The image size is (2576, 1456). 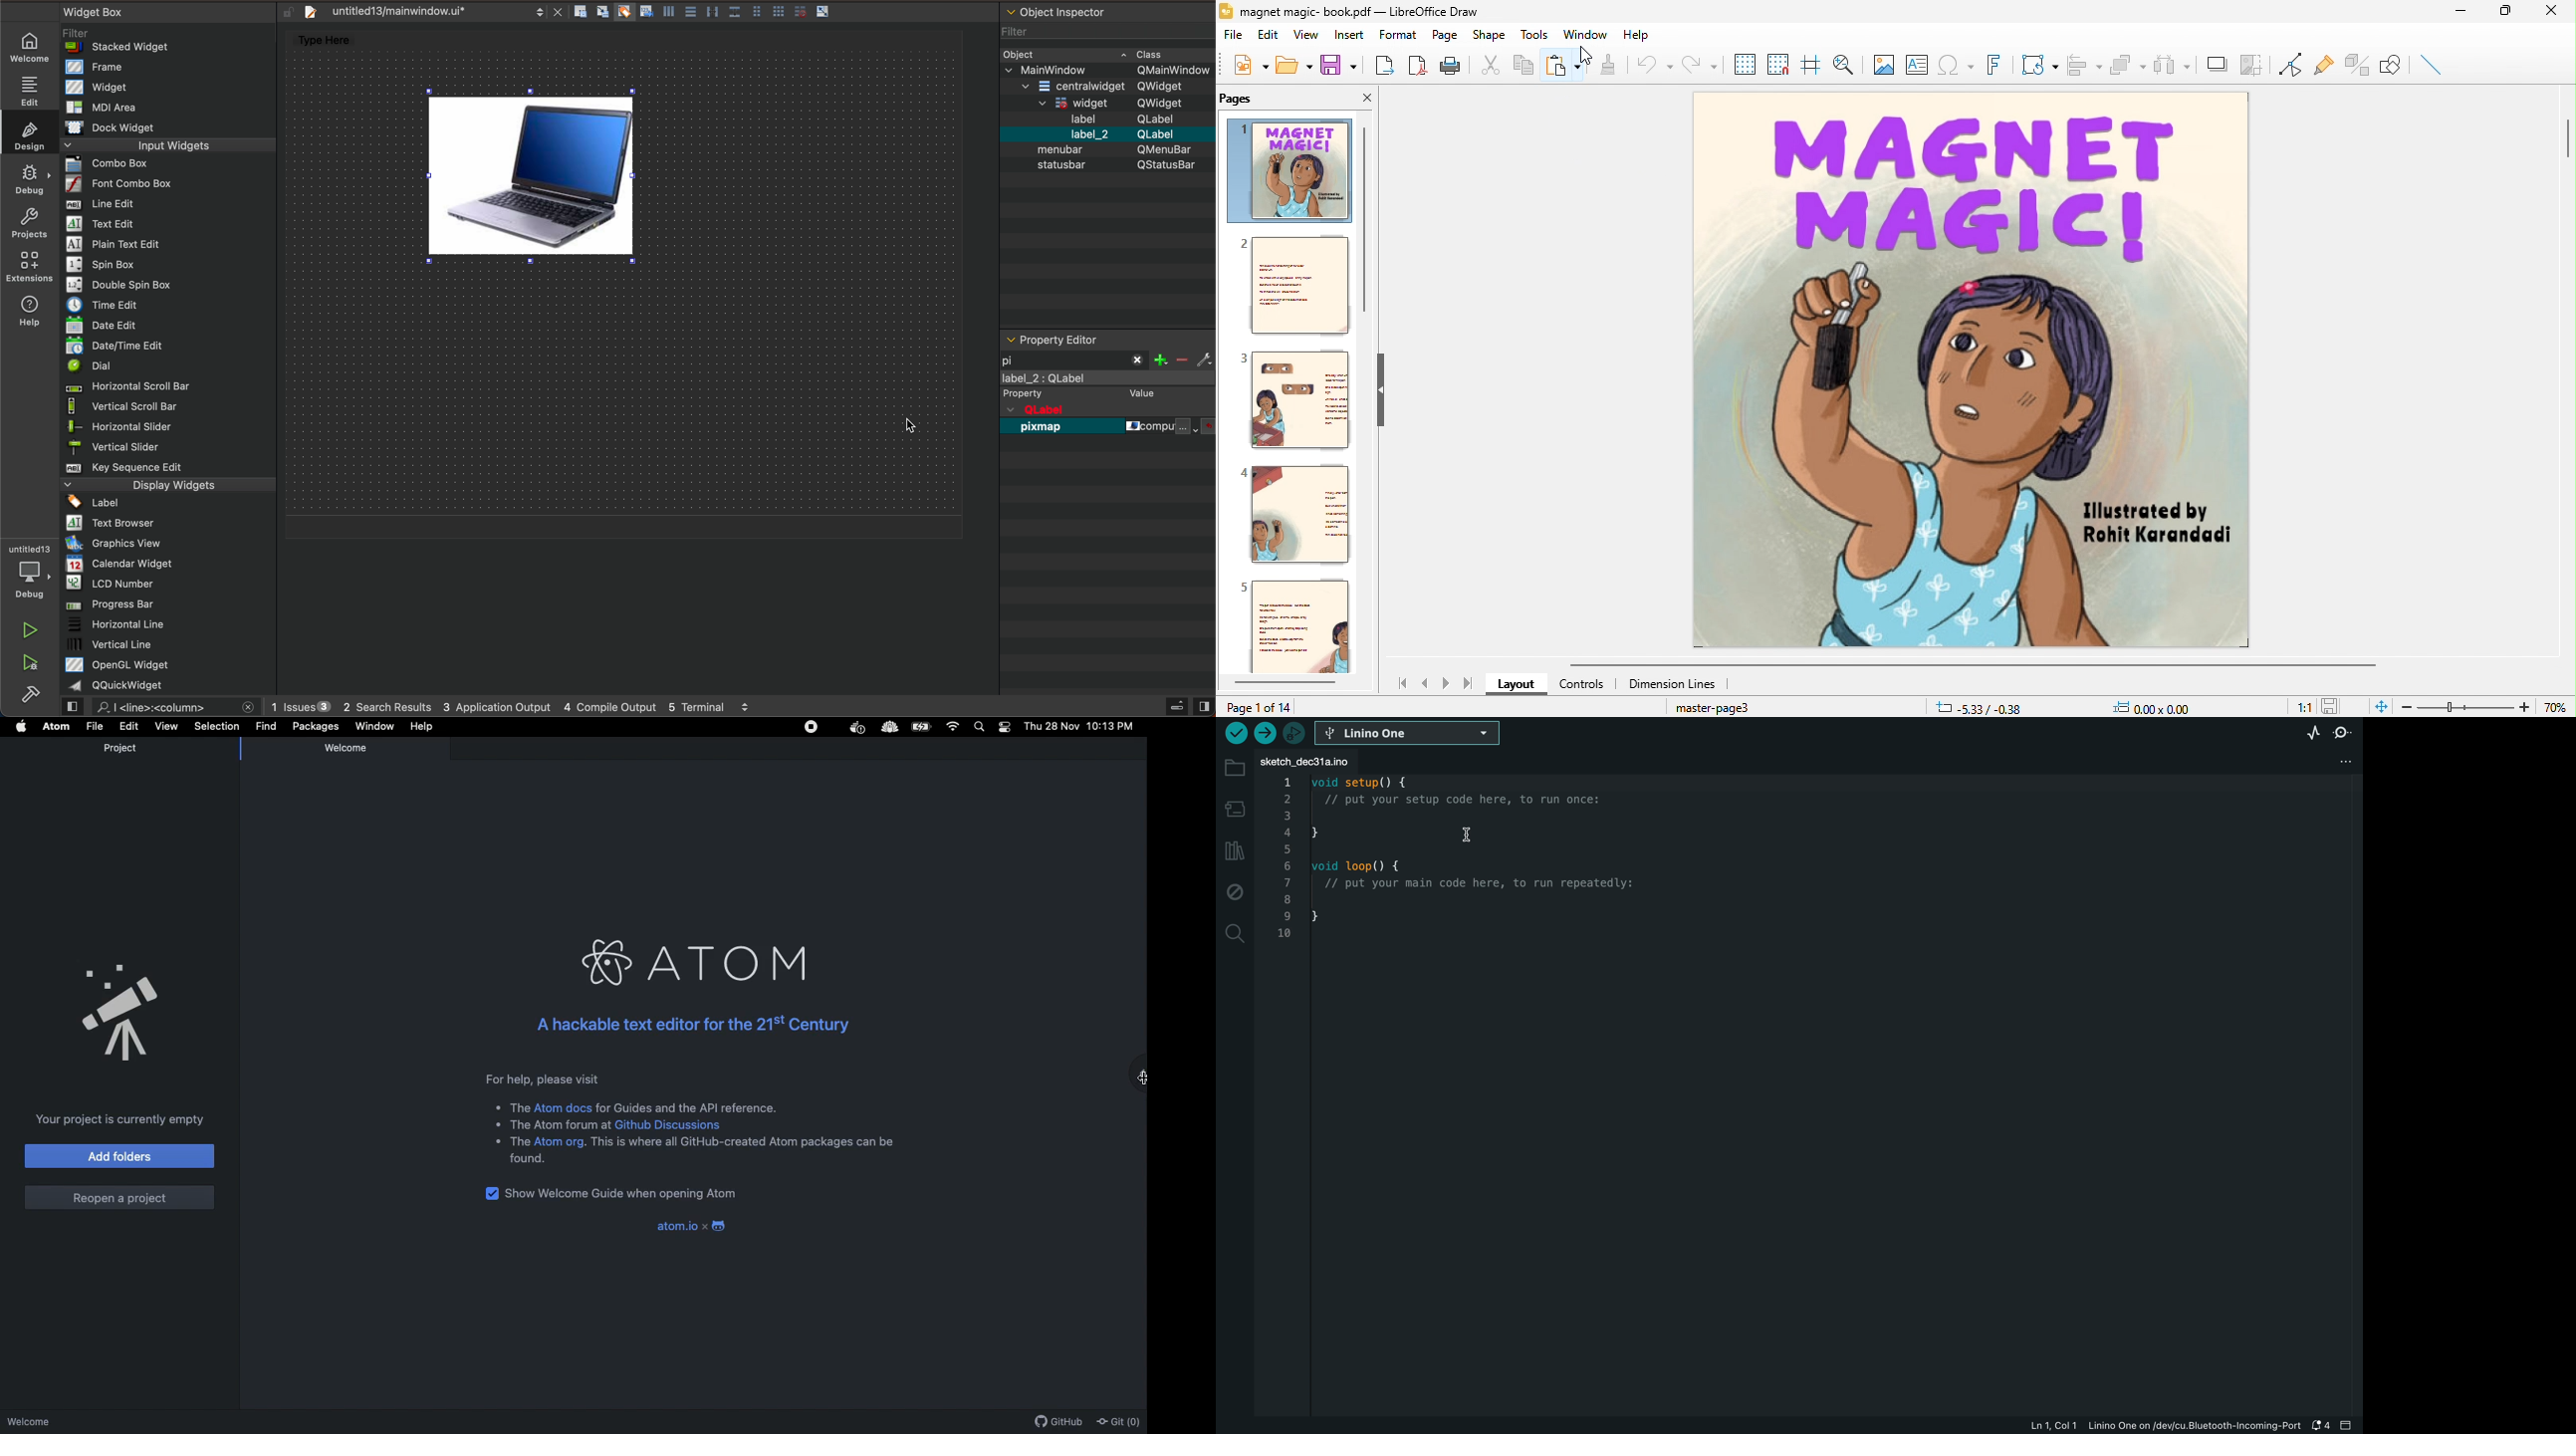 I want to click on select at least three object to distribute, so click(x=2174, y=63).